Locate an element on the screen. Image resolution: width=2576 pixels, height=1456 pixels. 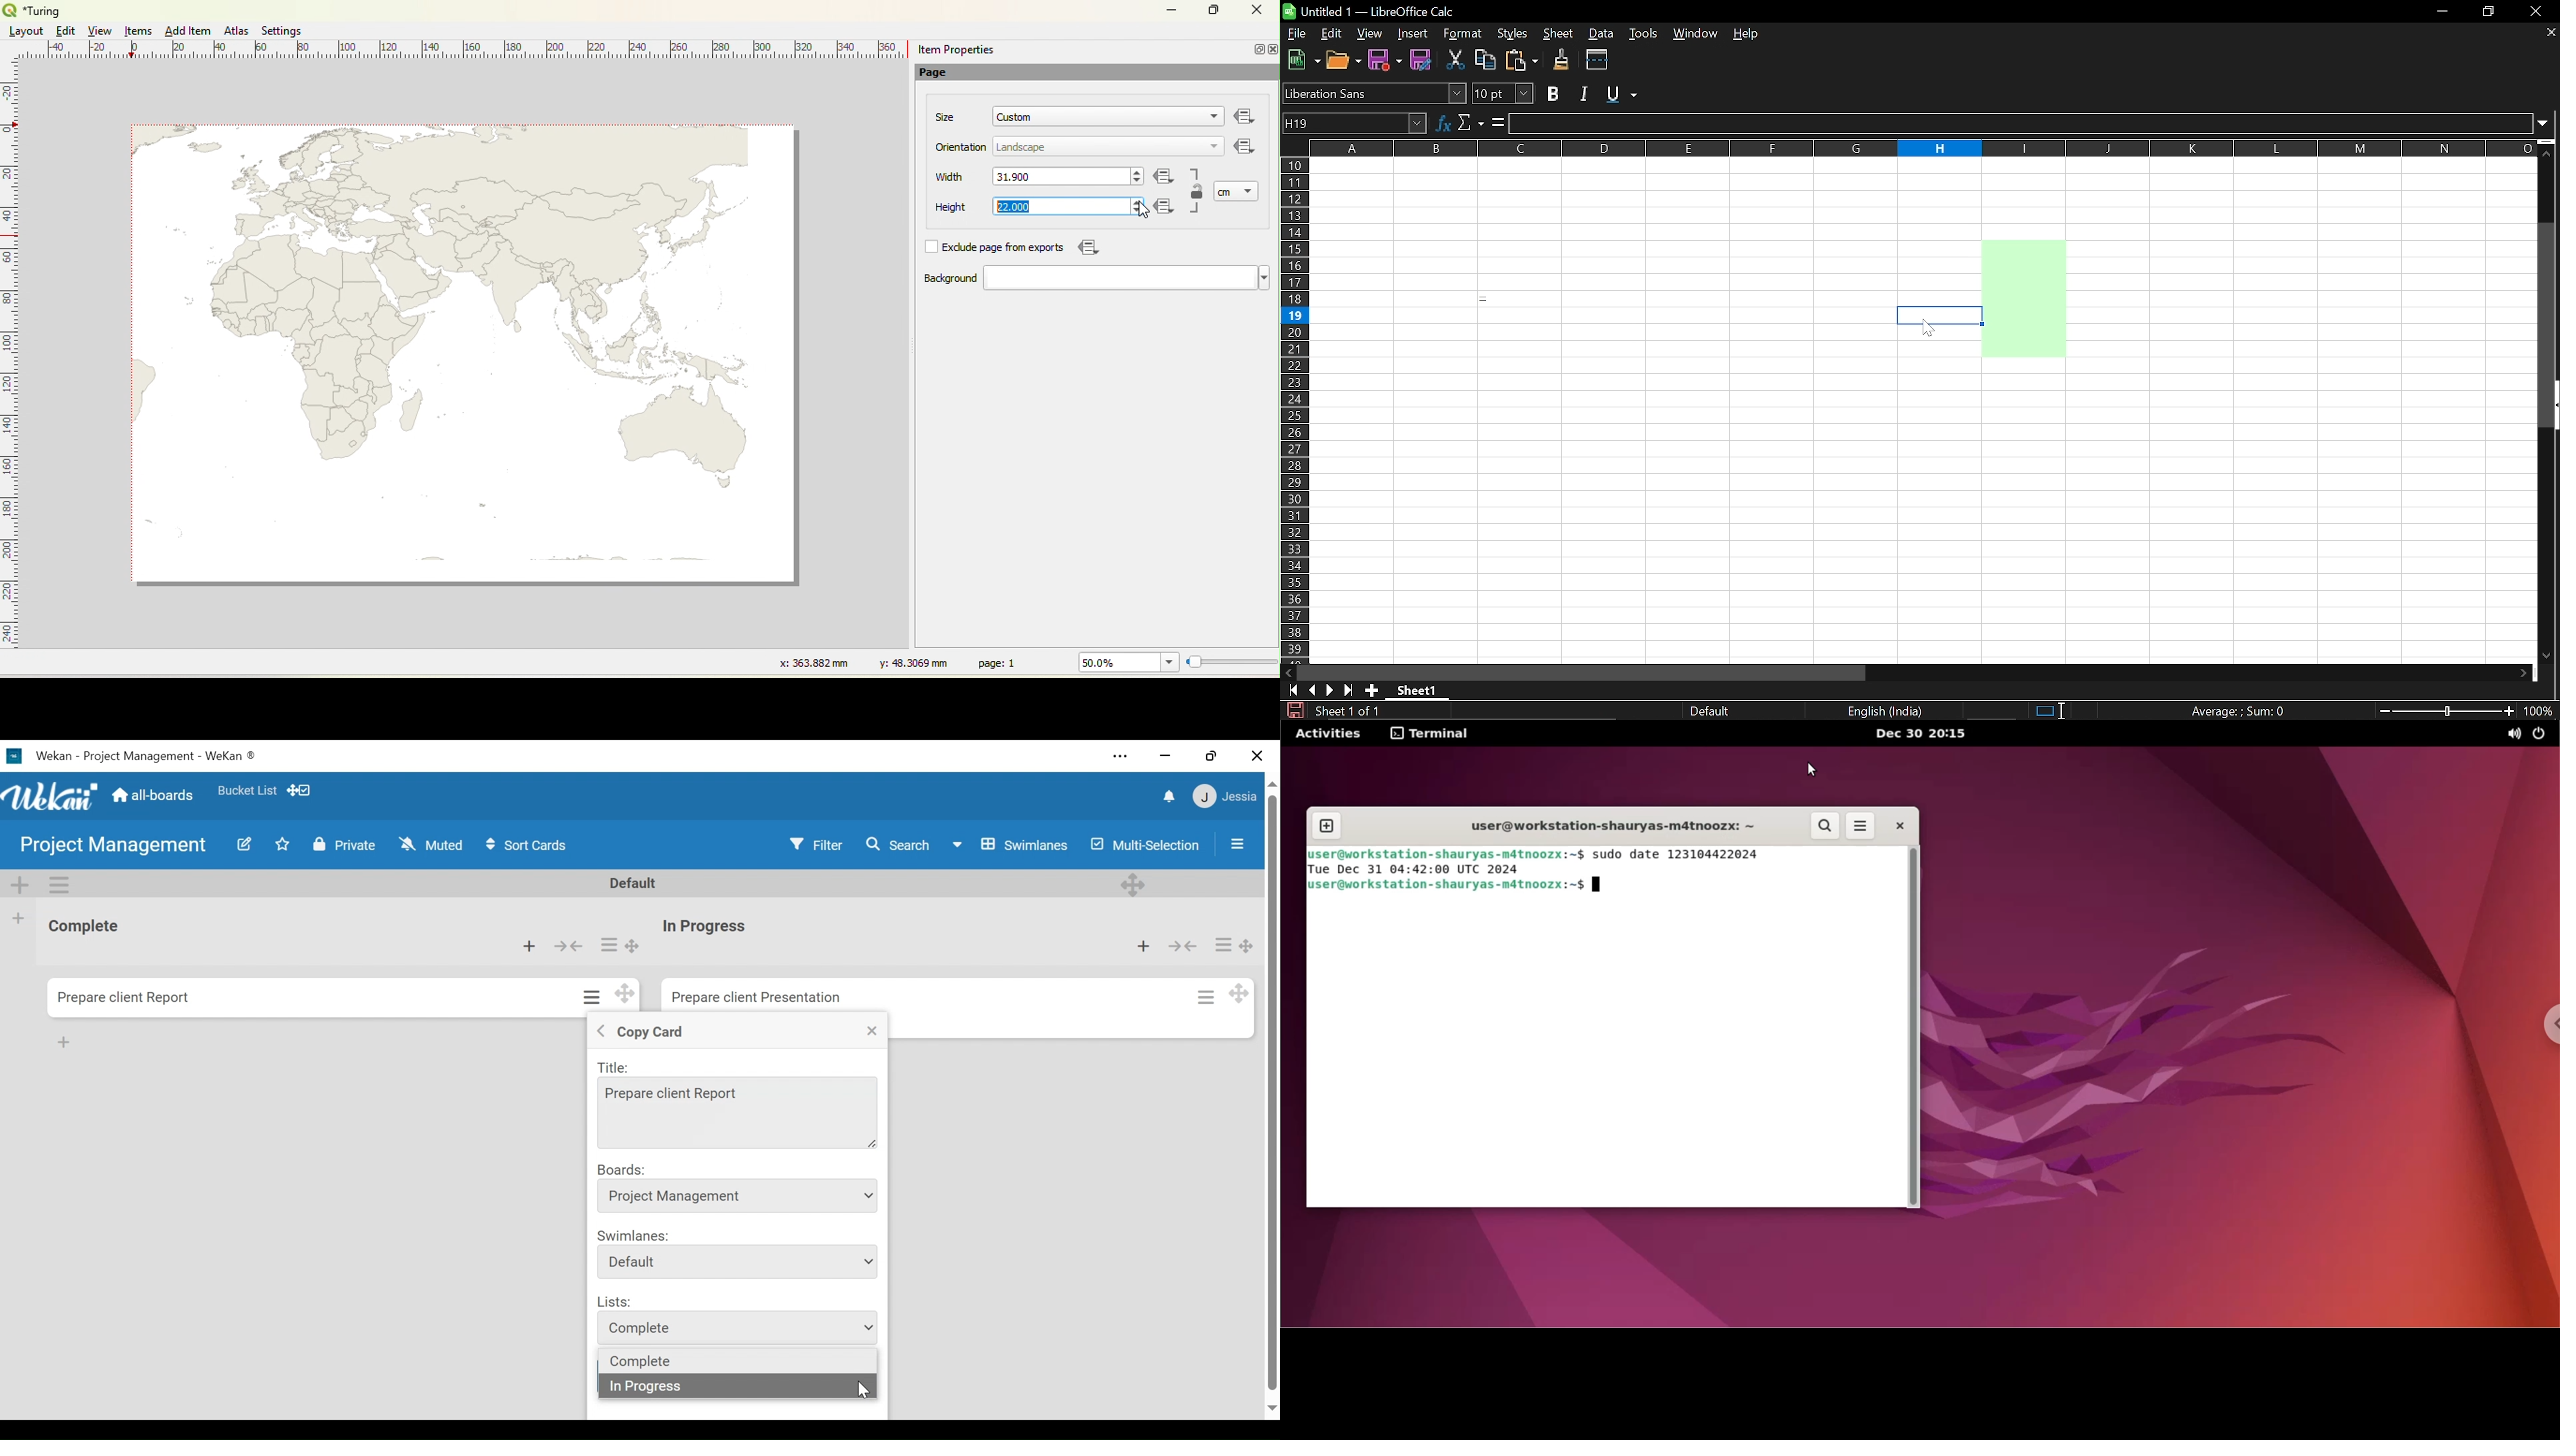
Clone is located at coordinates (1563, 60).